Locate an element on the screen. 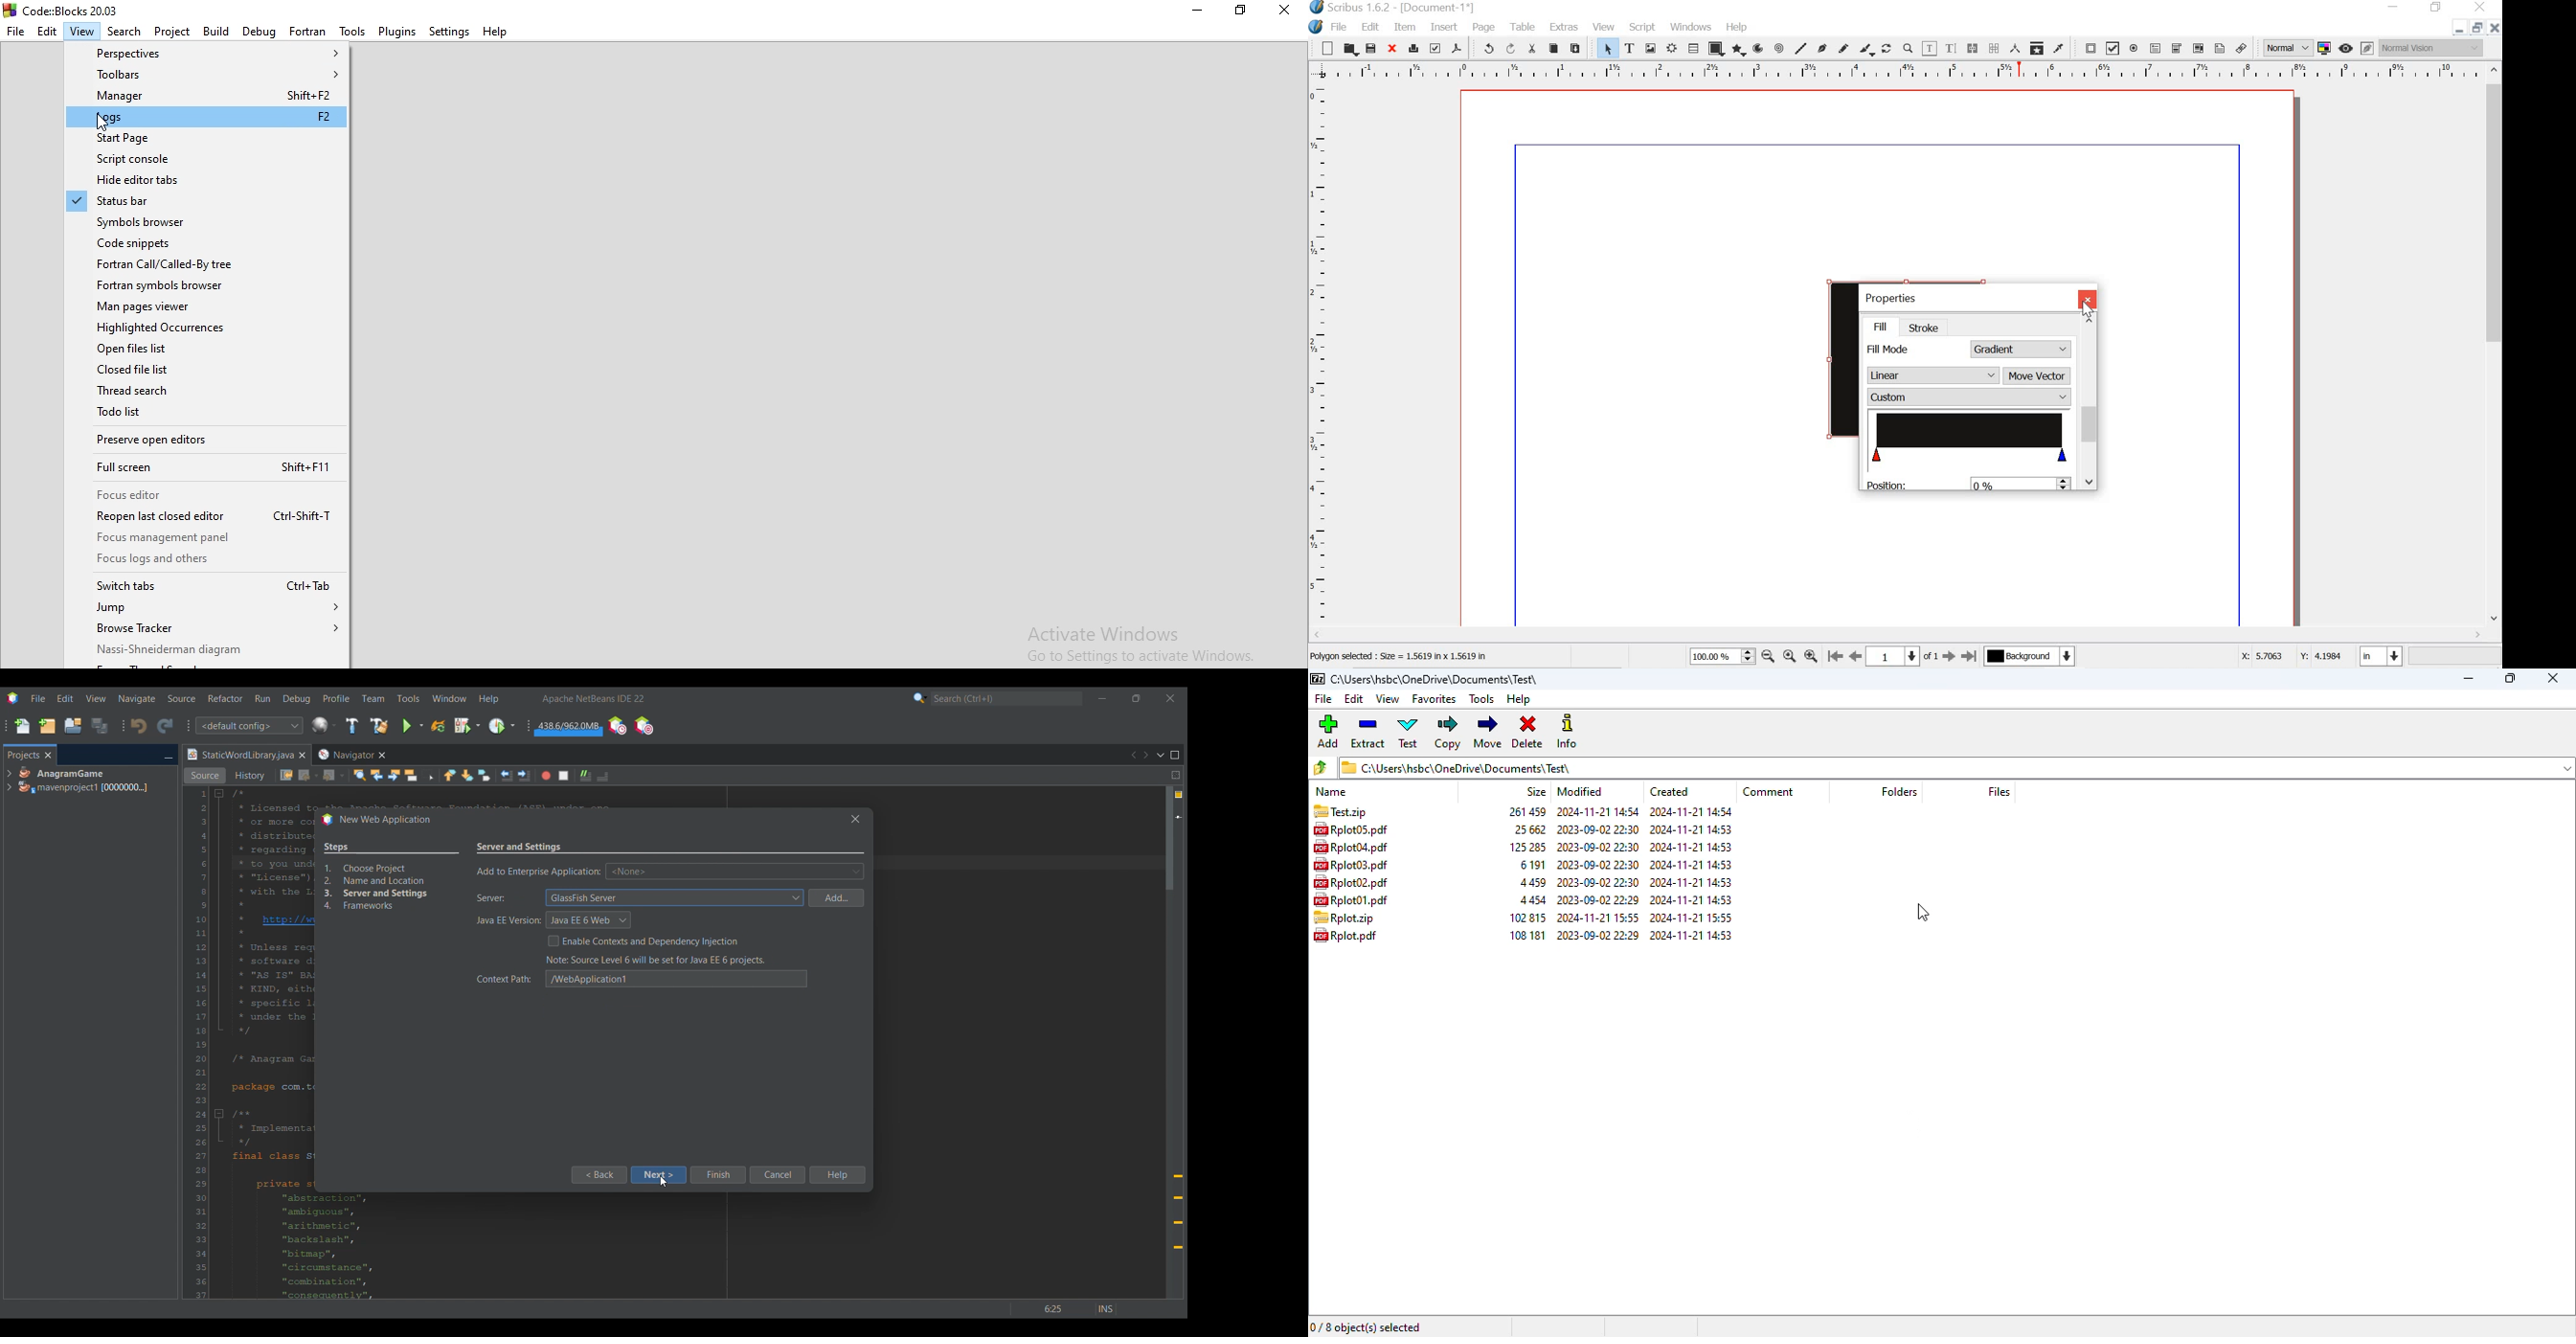 The height and width of the screenshot is (1344, 2576). New file is located at coordinates (22, 726).